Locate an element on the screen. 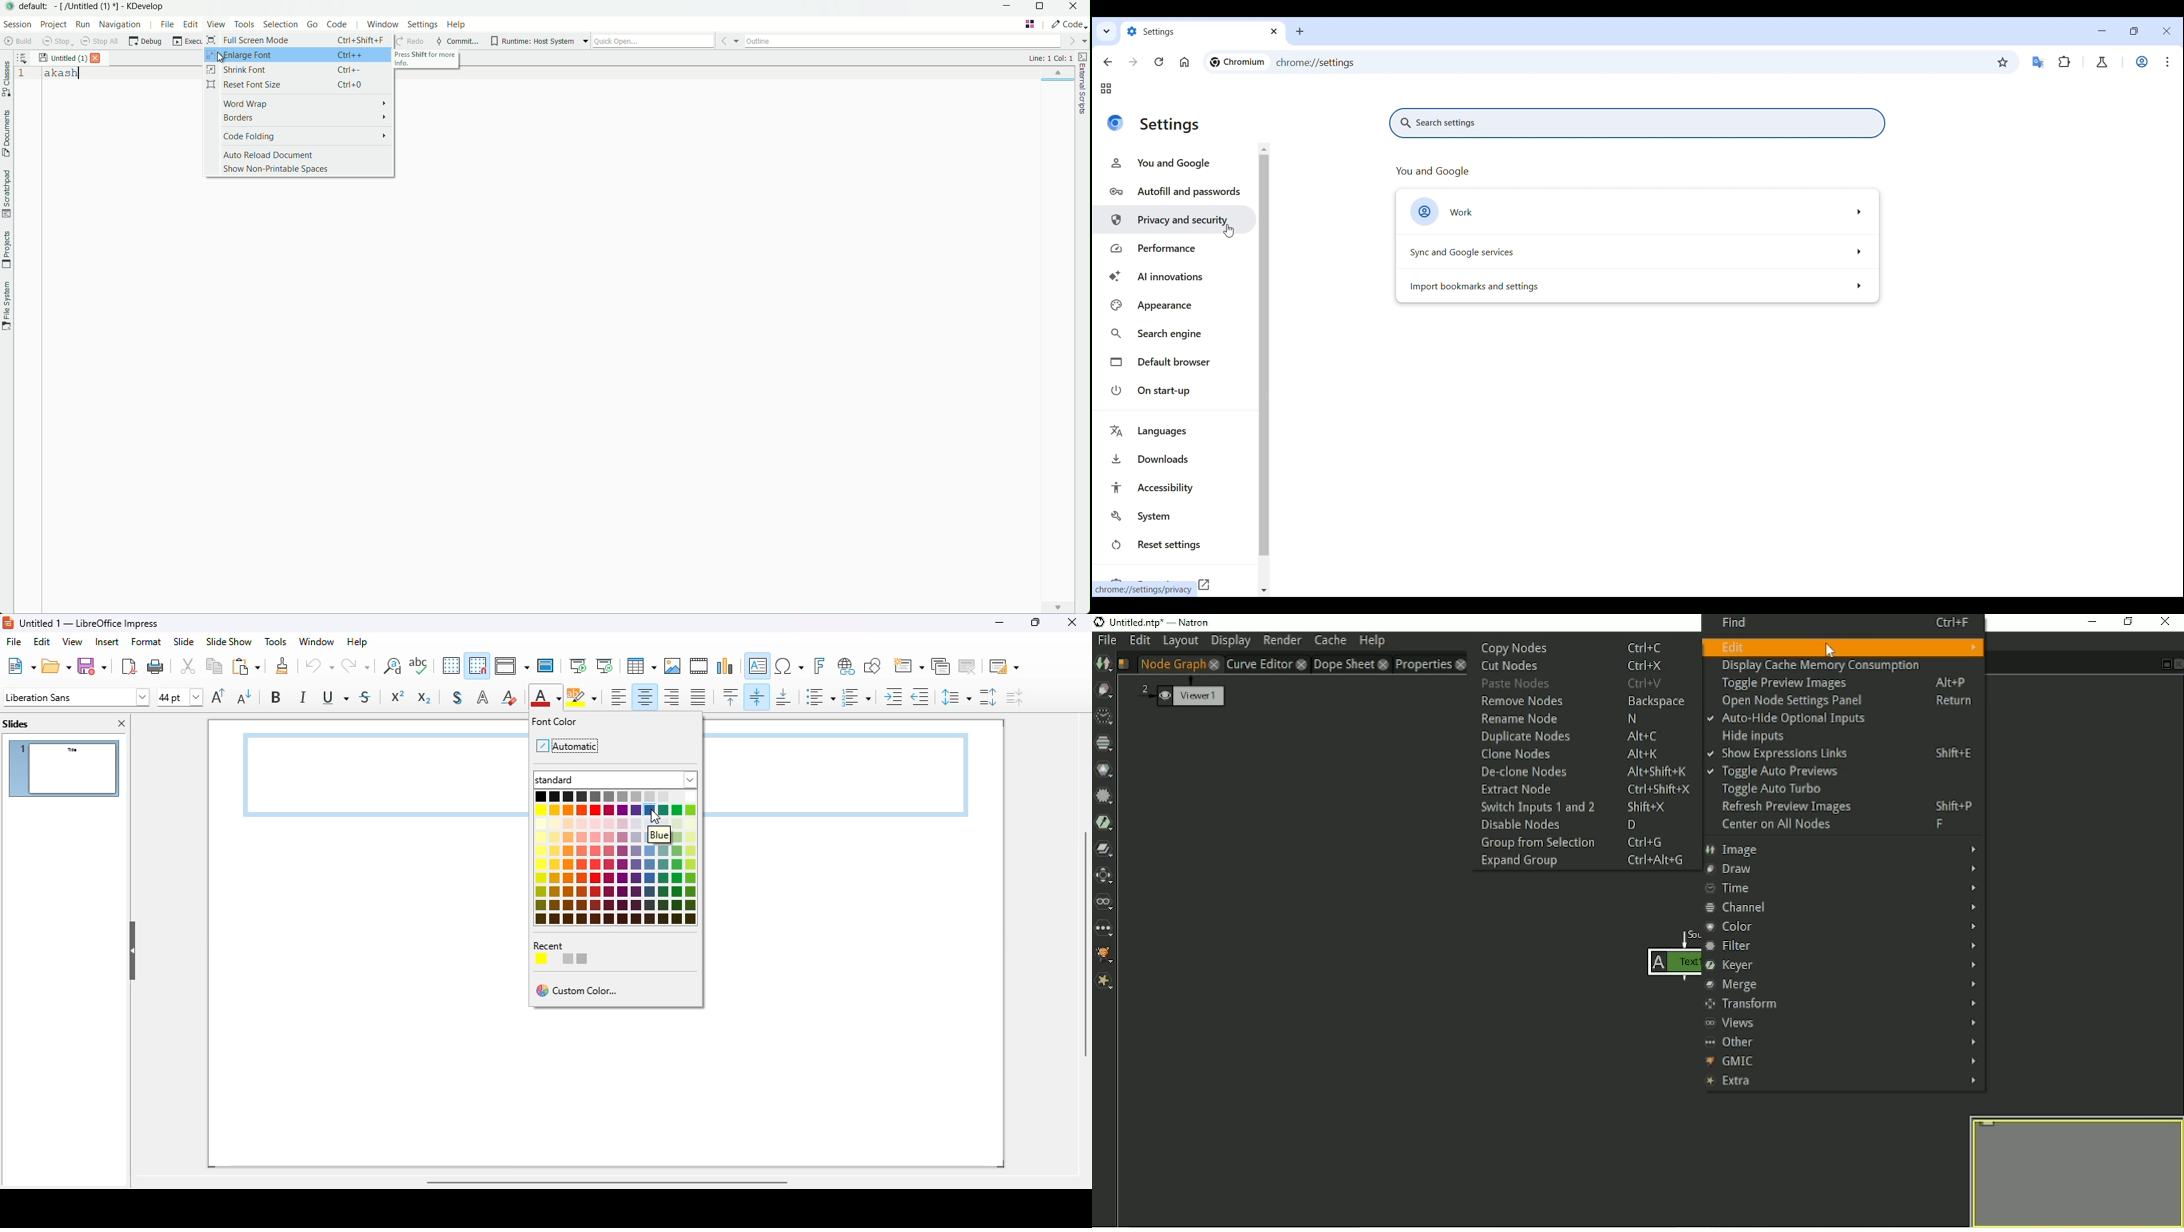 The height and width of the screenshot is (1232, 2184). toggle ordered list is located at coordinates (856, 697).